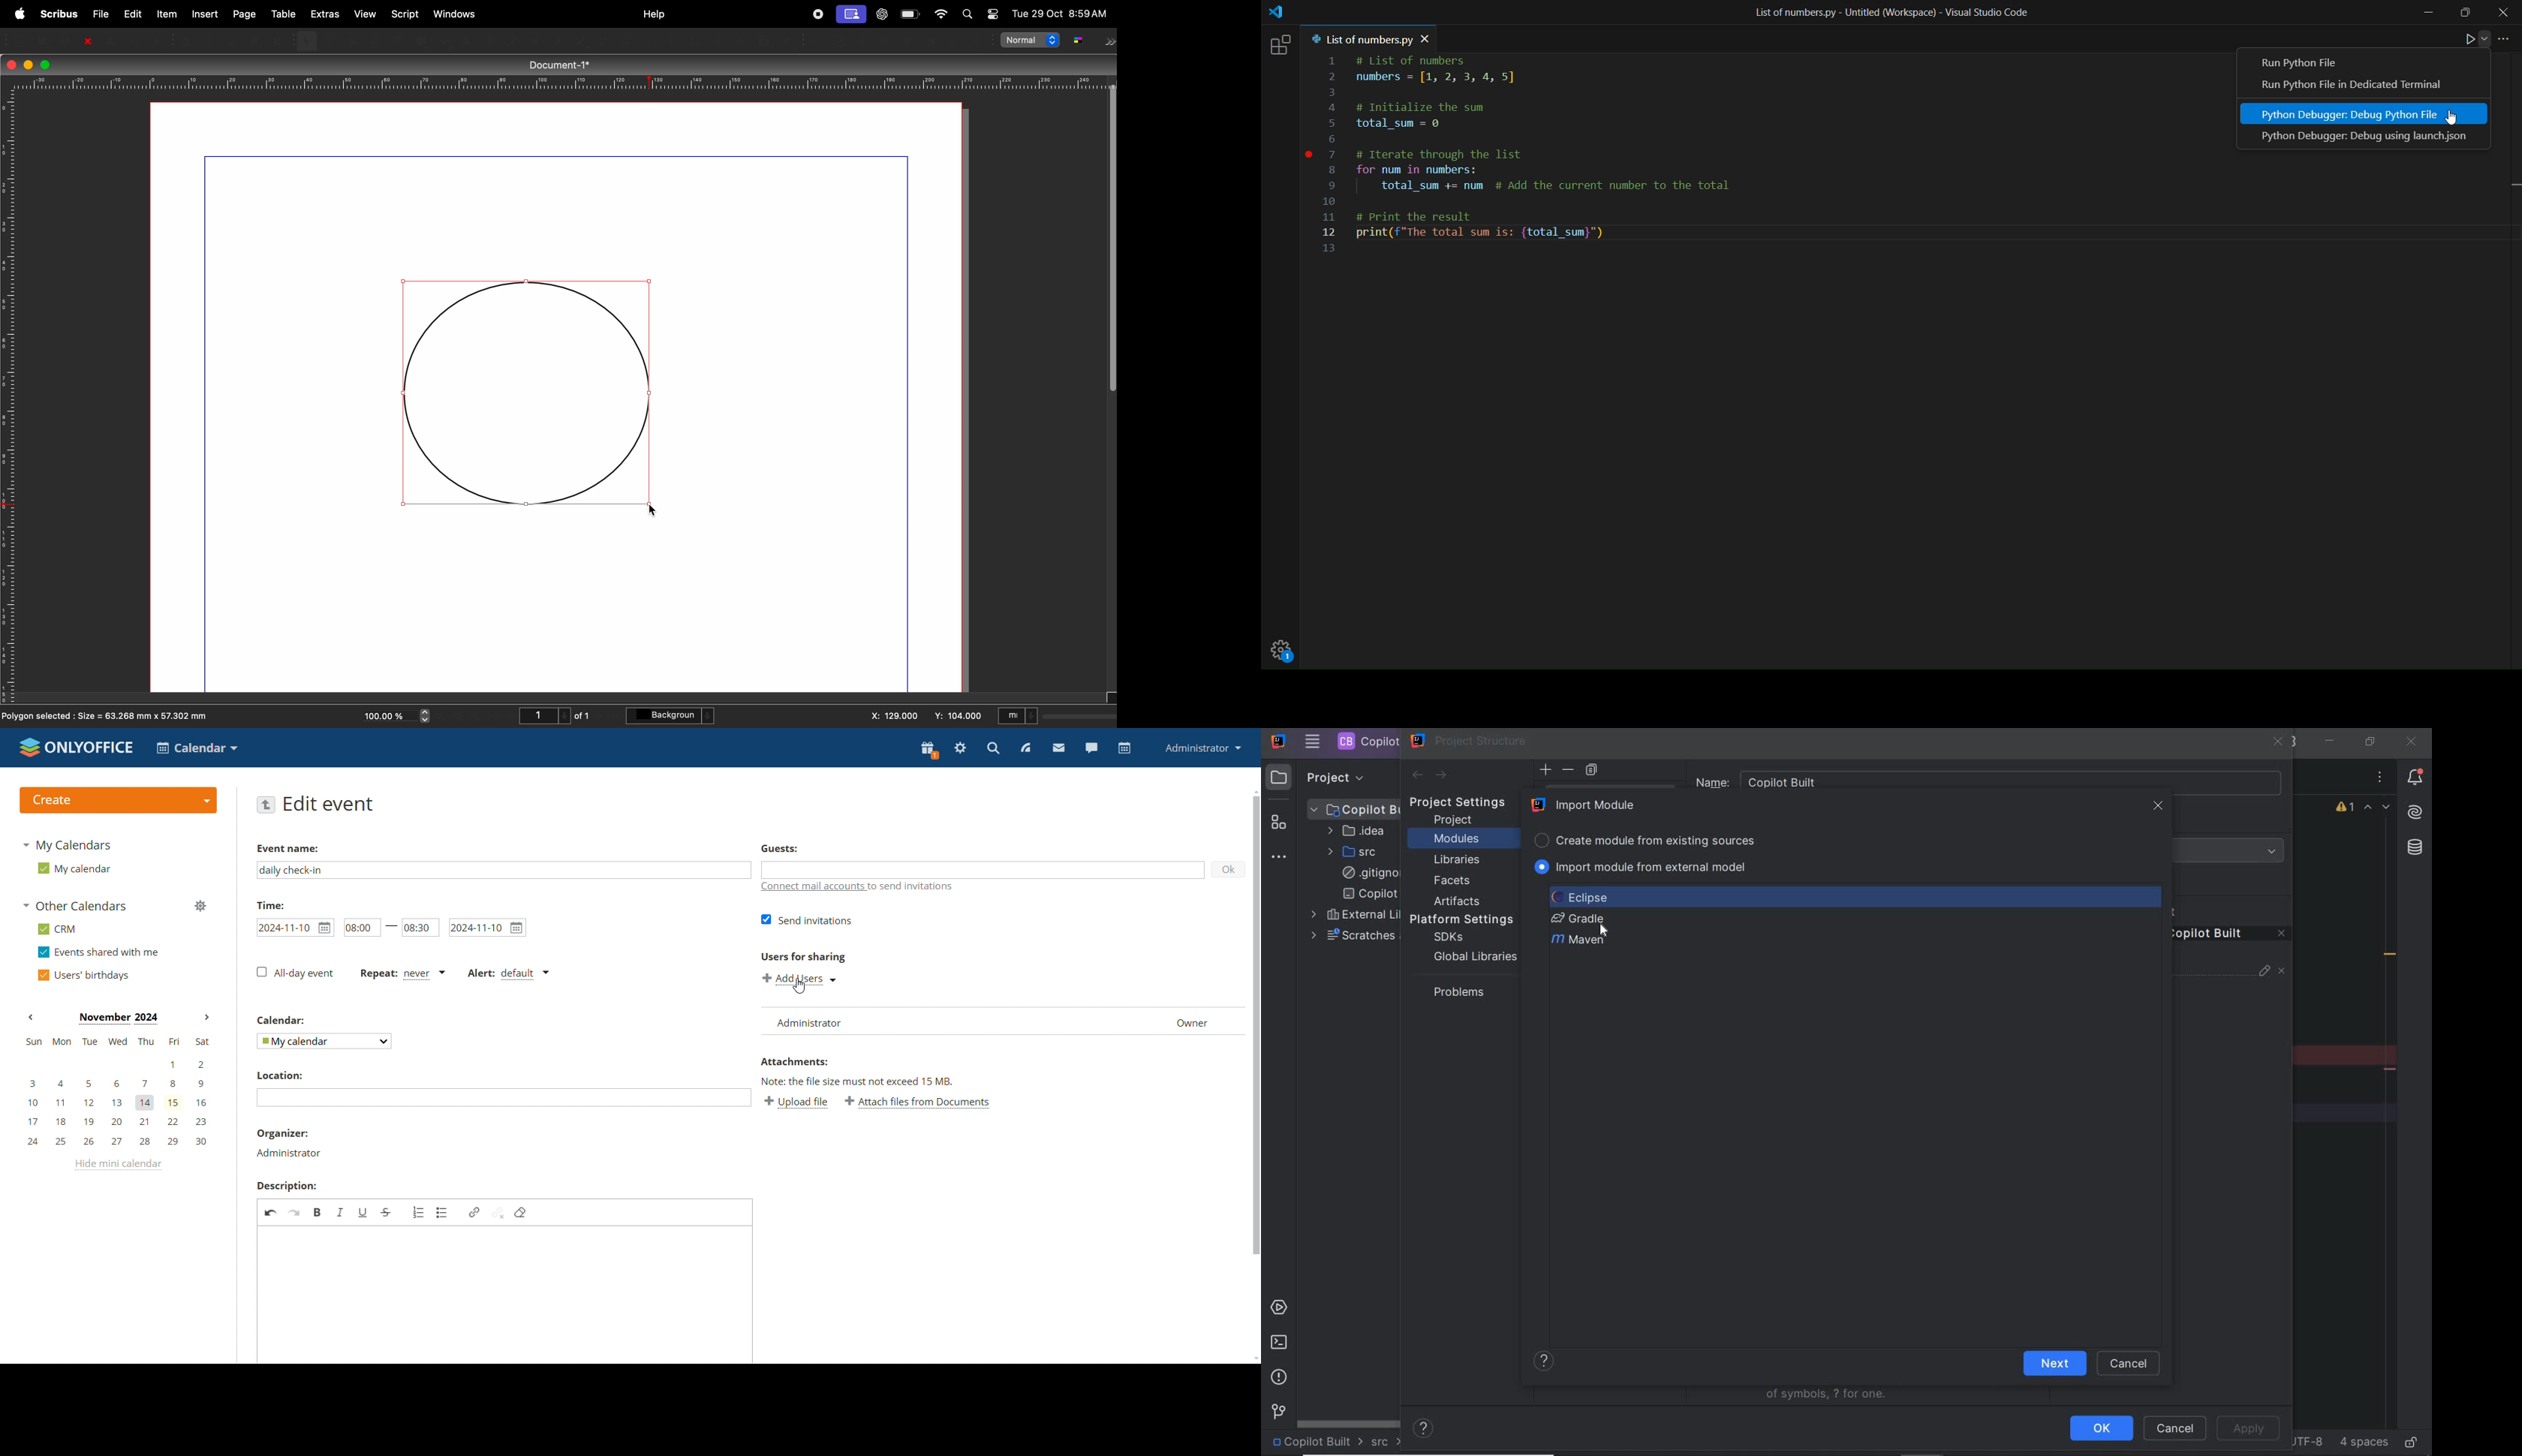 The height and width of the screenshot is (1456, 2548). Describe the element at coordinates (555, 83) in the screenshot. I see `horrizontal scale` at that location.